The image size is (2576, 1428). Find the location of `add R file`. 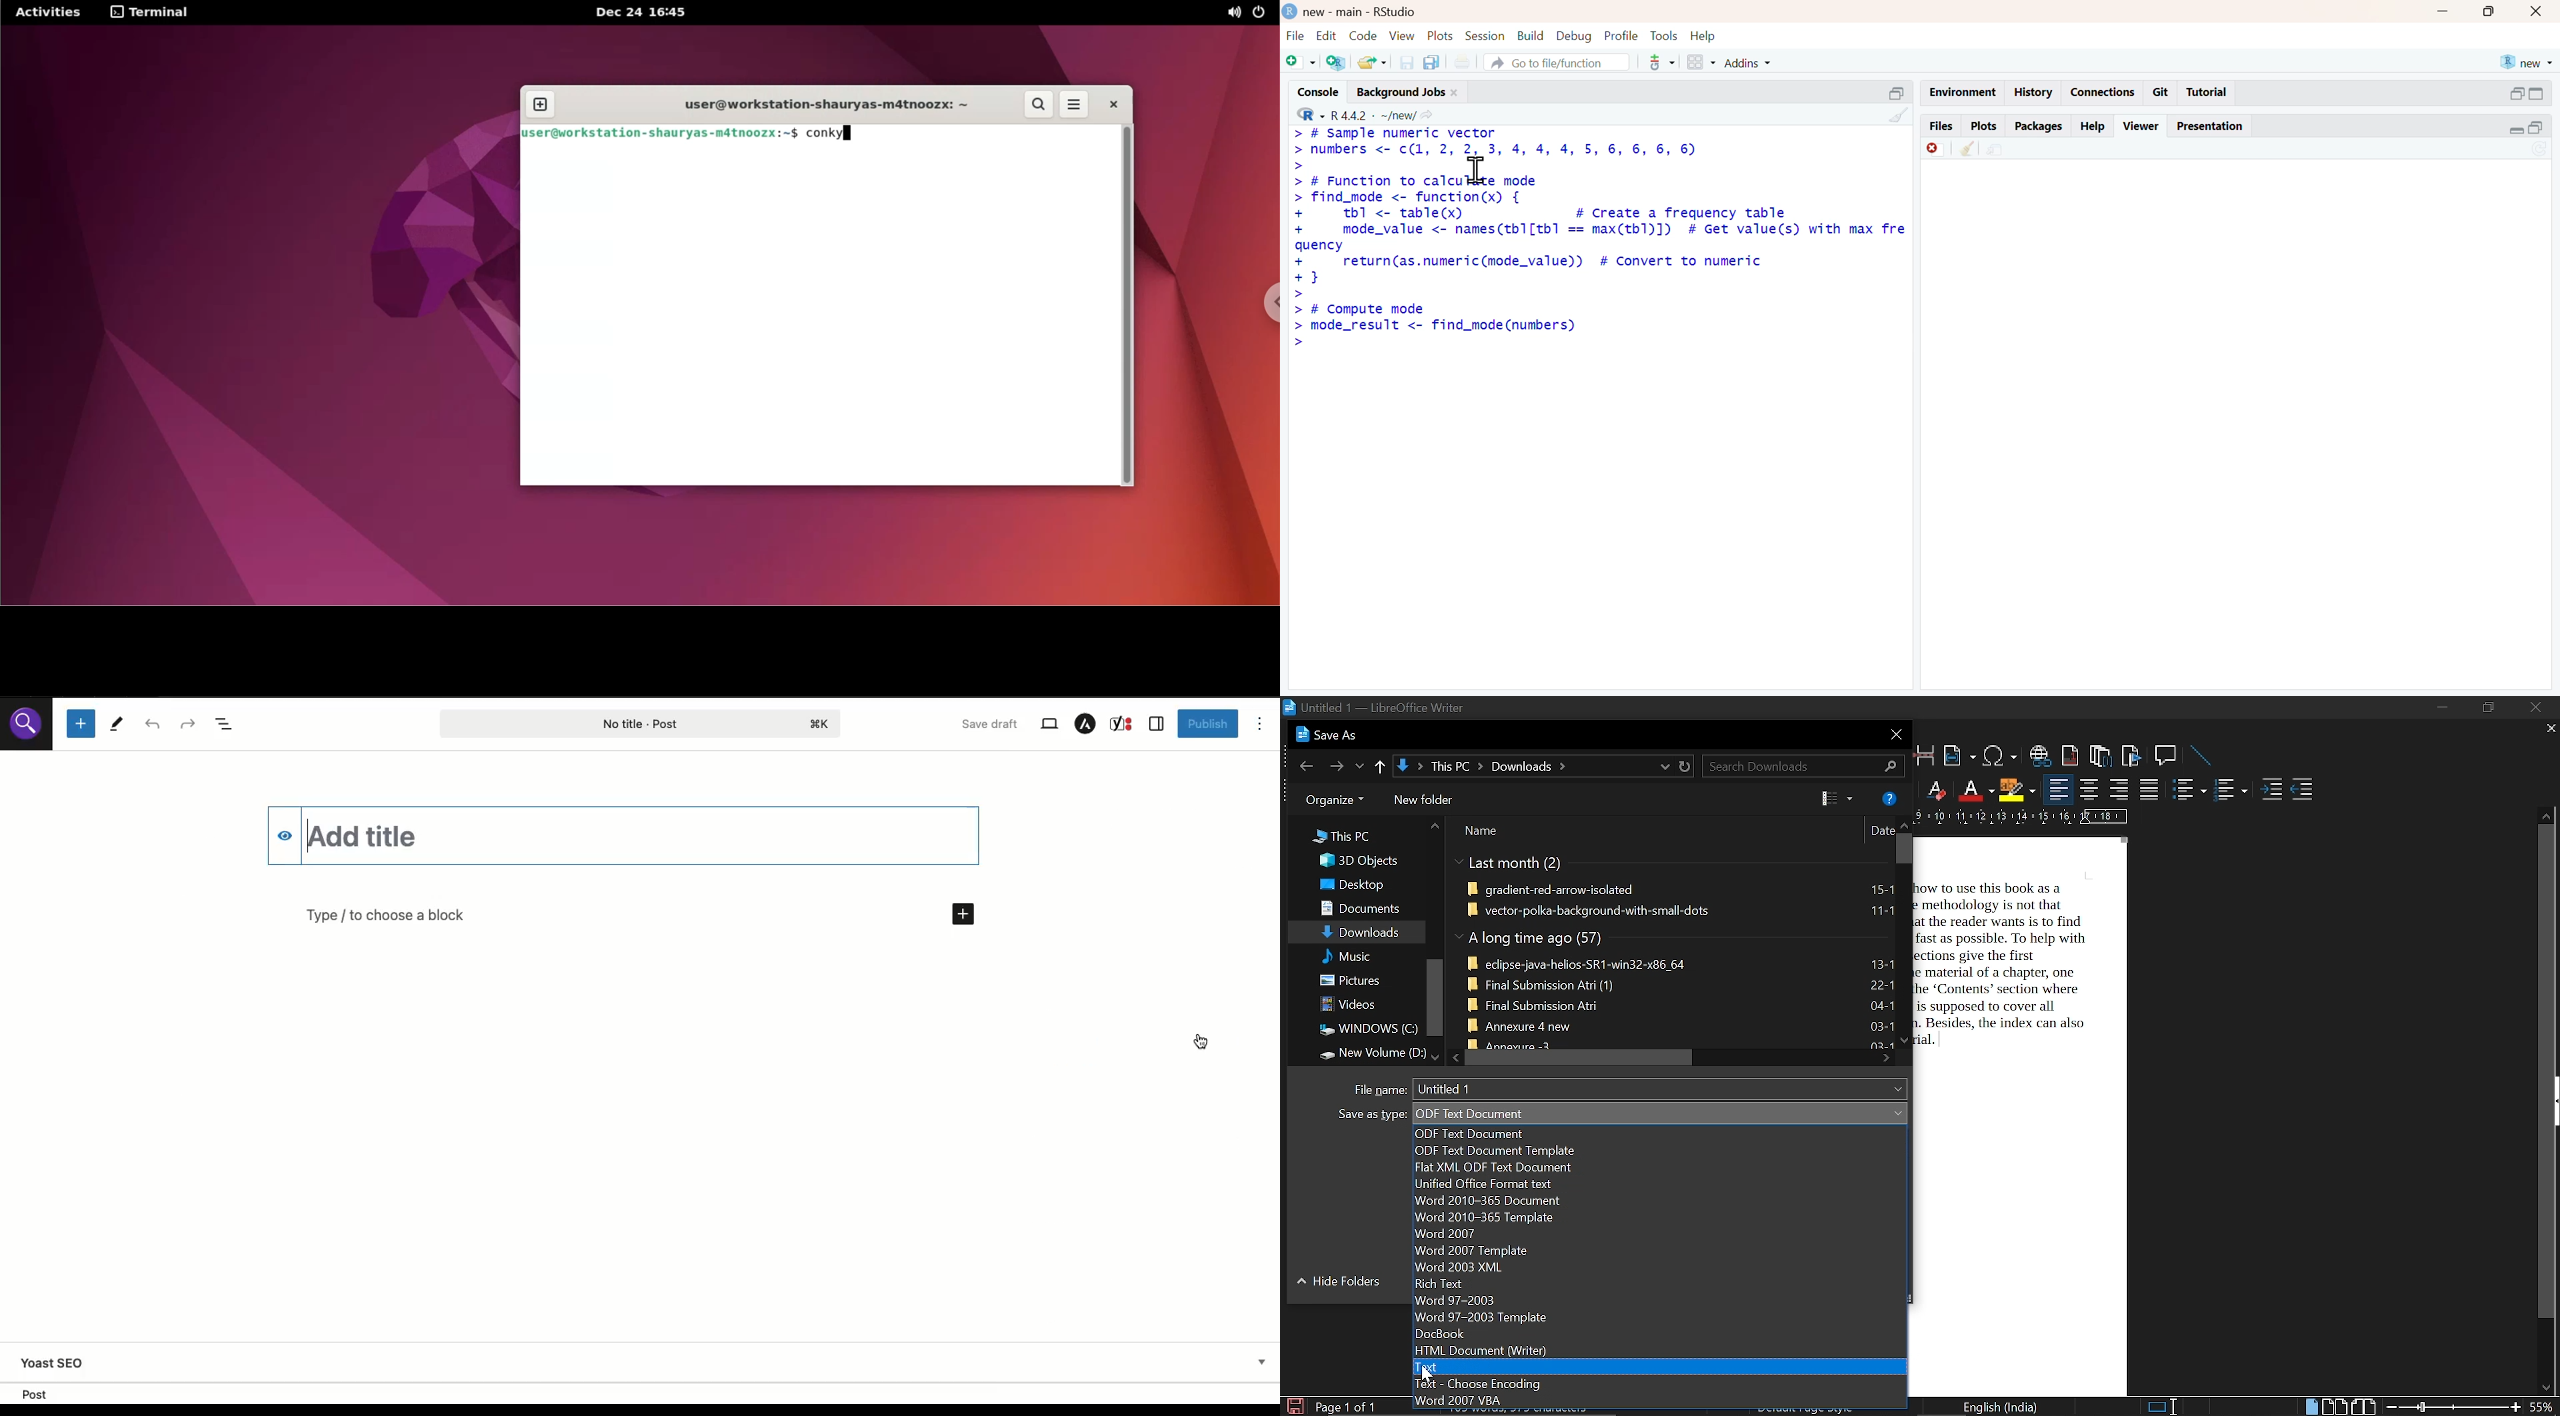

add R file is located at coordinates (1337, 63).